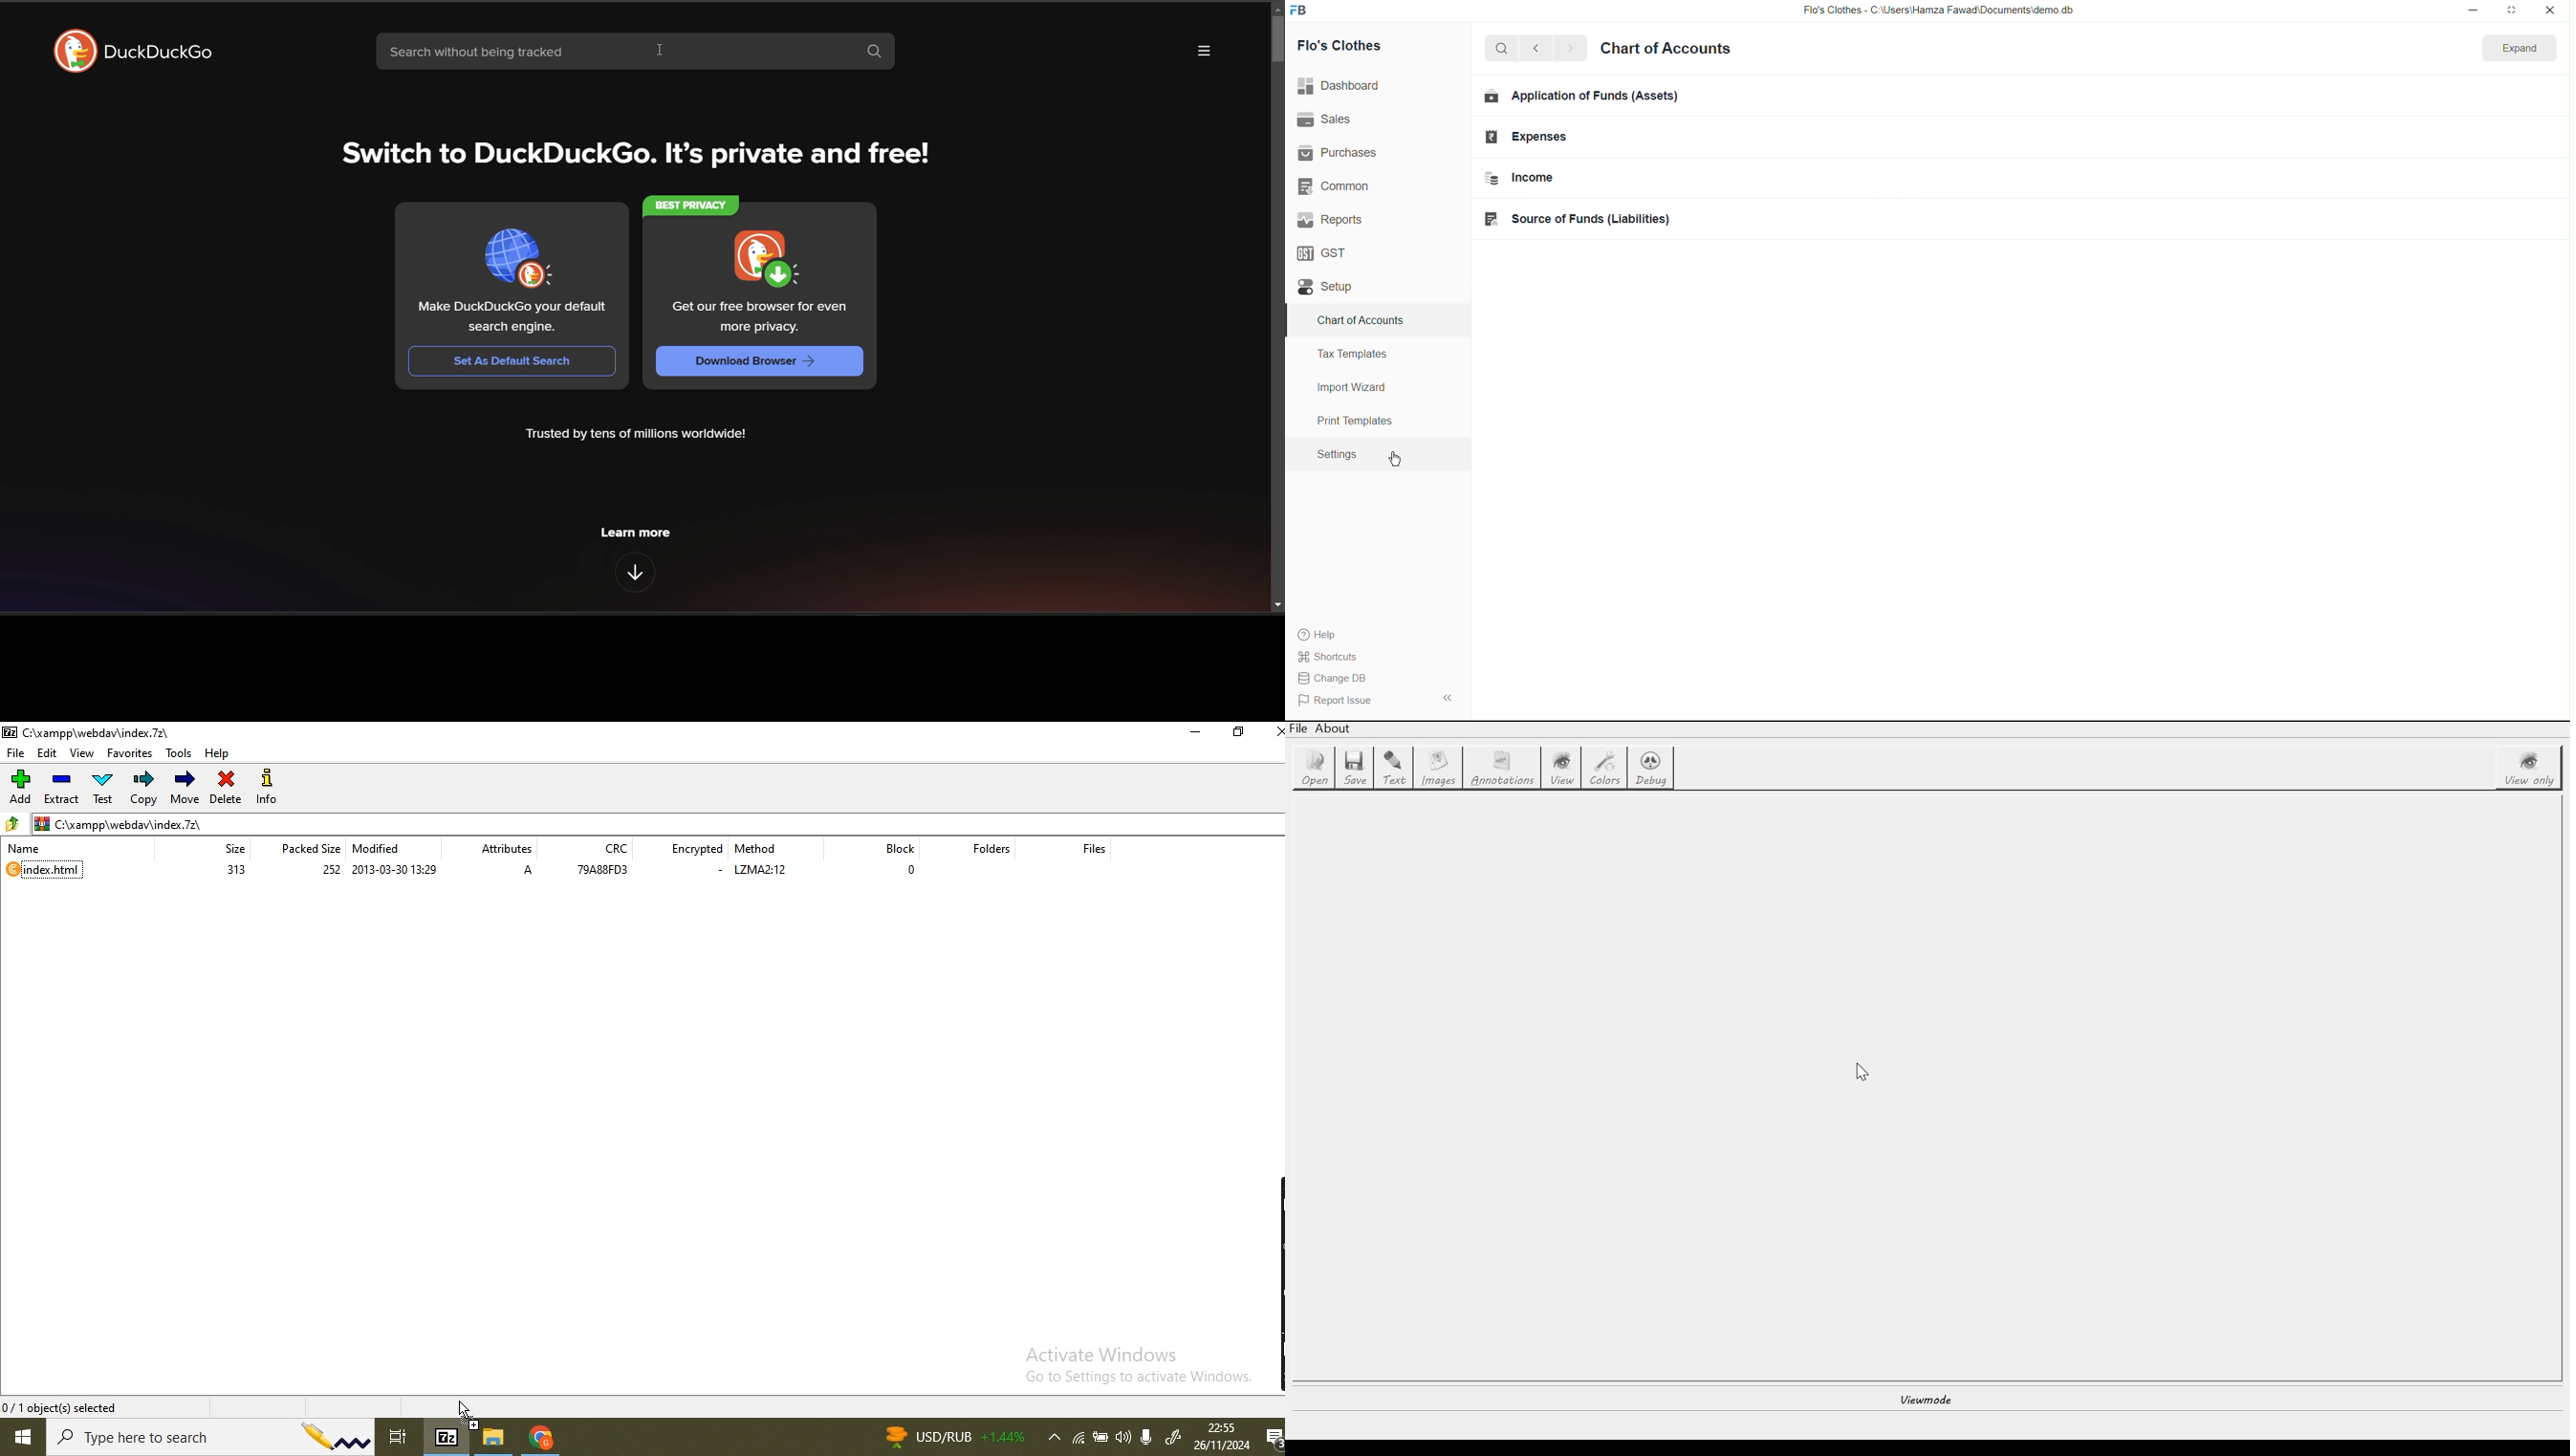 Image resolution: width=2576 pixels, height=1456 pixels. What do you see at coordinates (20, 788) in the screenshot?
I see `add` at bounding box center [20, 788].